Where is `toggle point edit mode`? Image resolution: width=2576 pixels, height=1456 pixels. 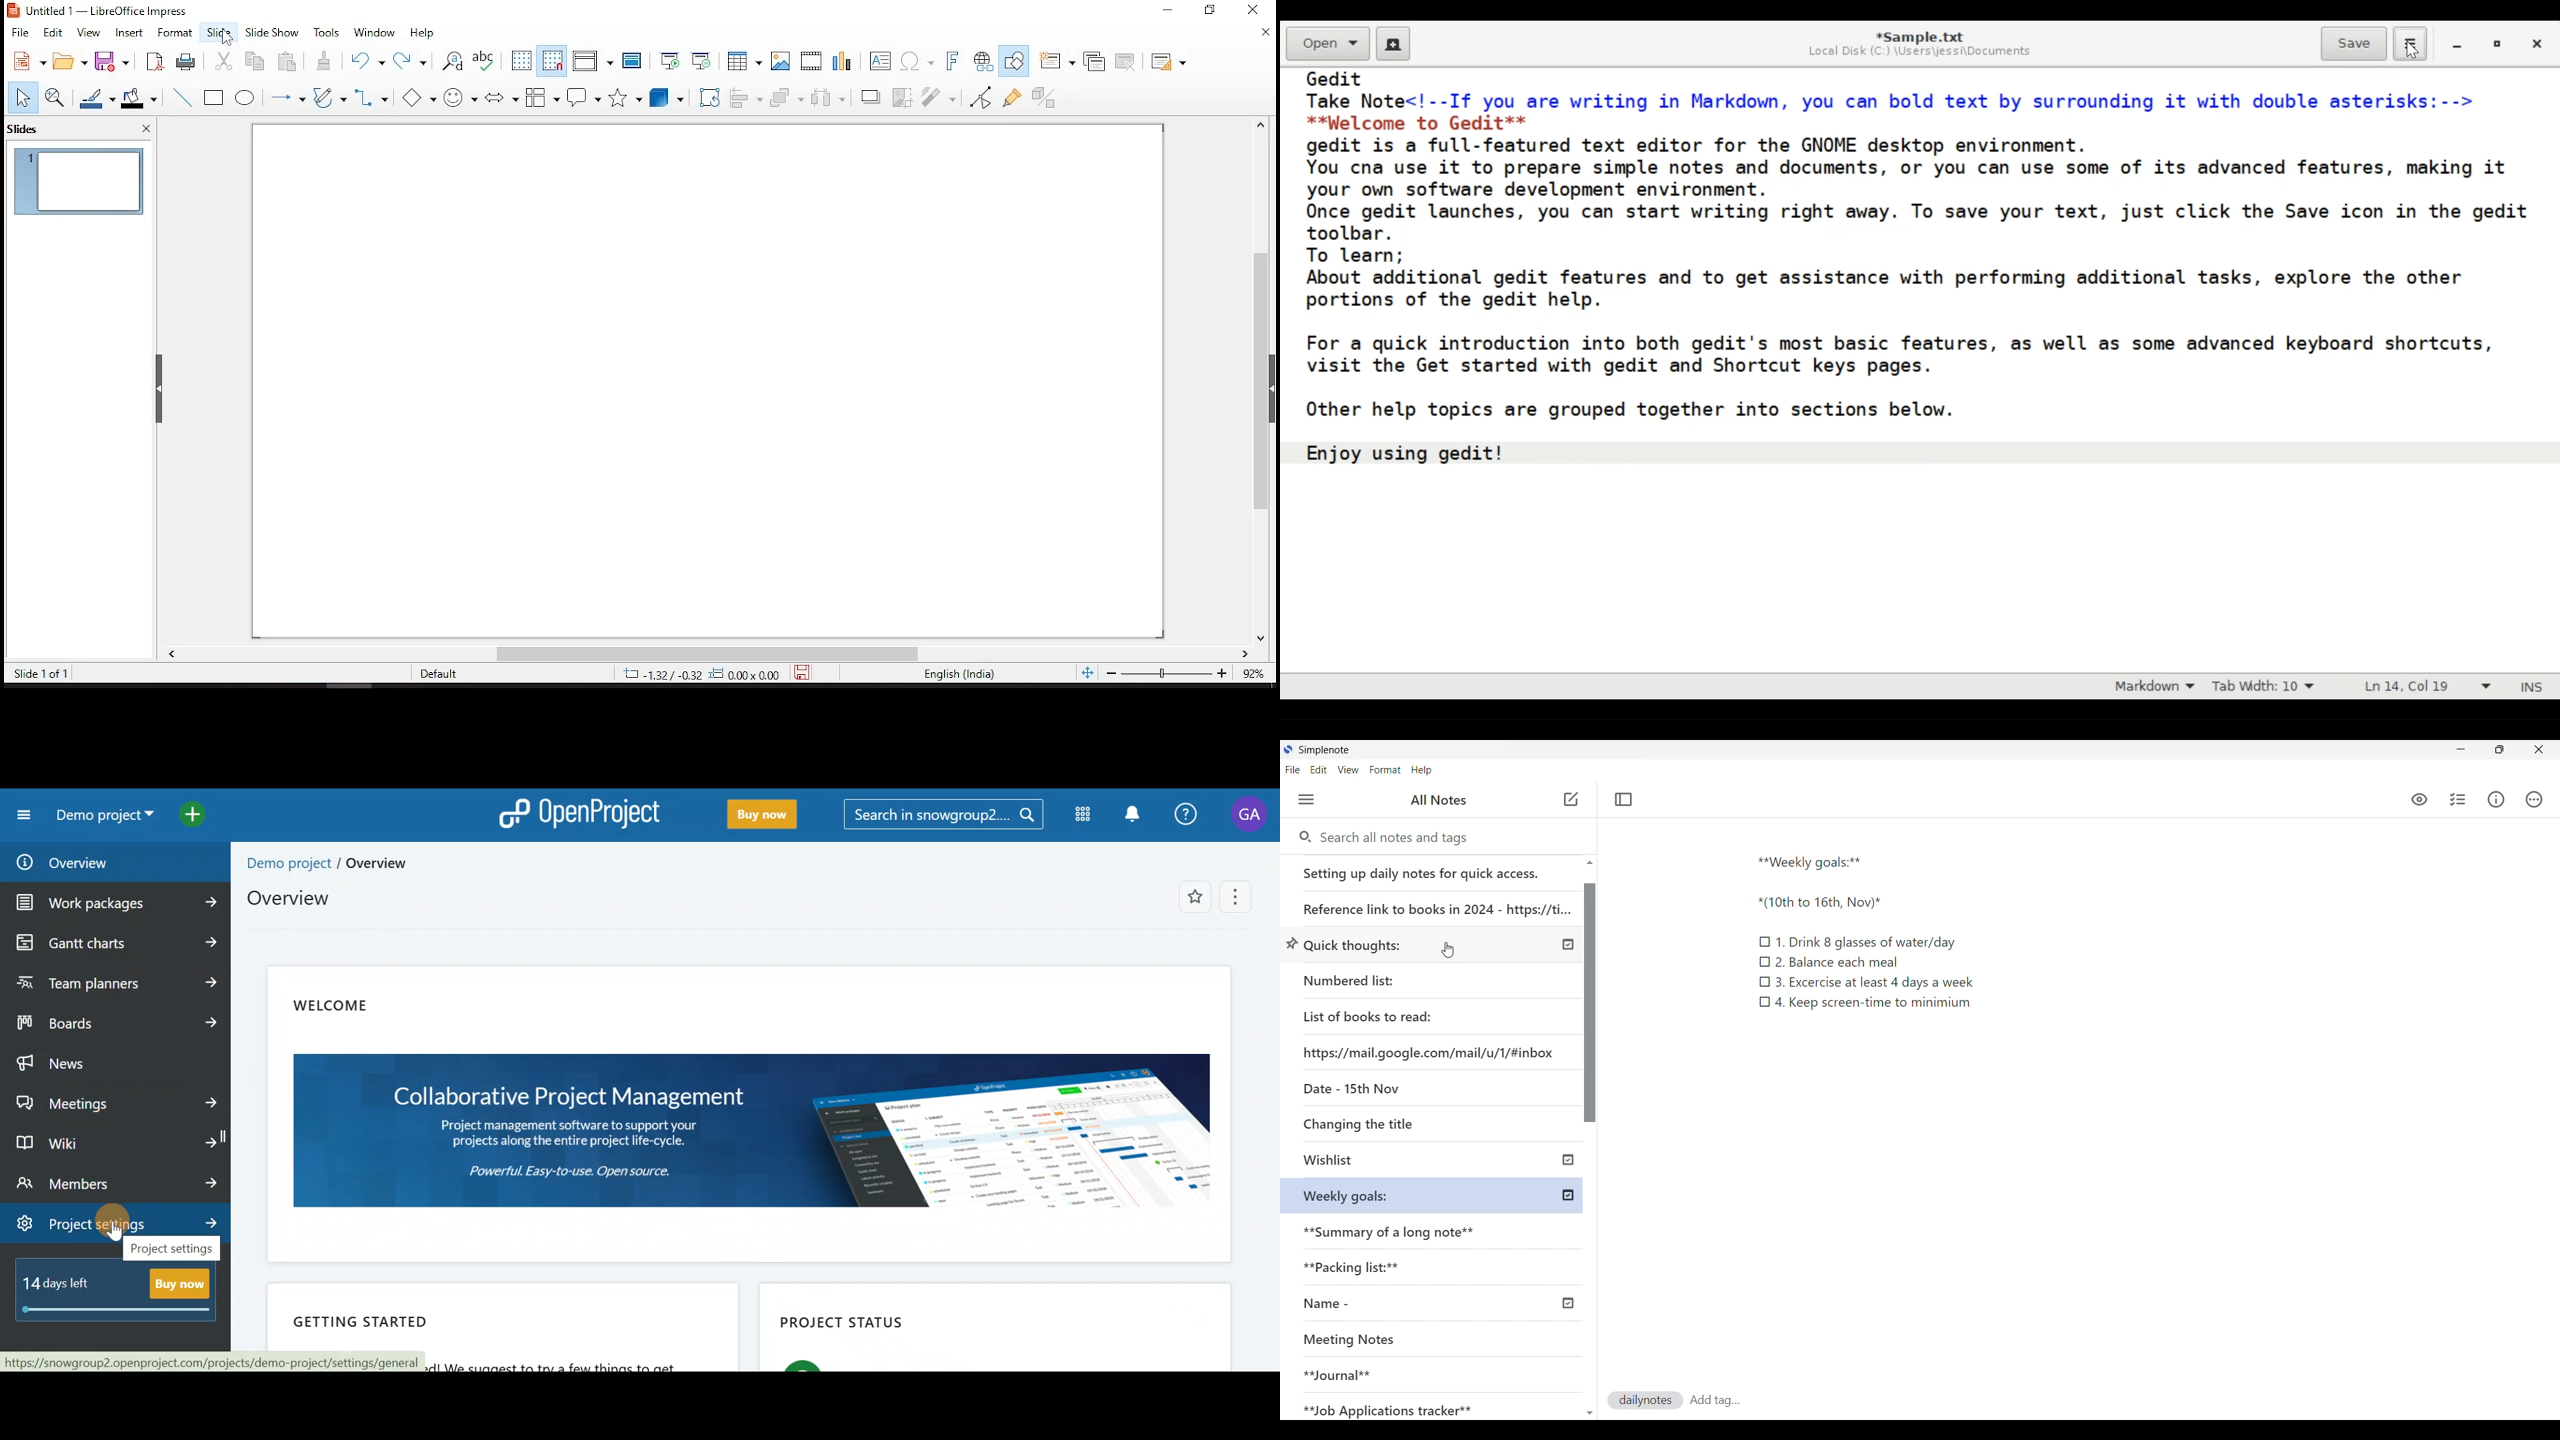 toggle point edit mode is located at coordinates (980, 98).